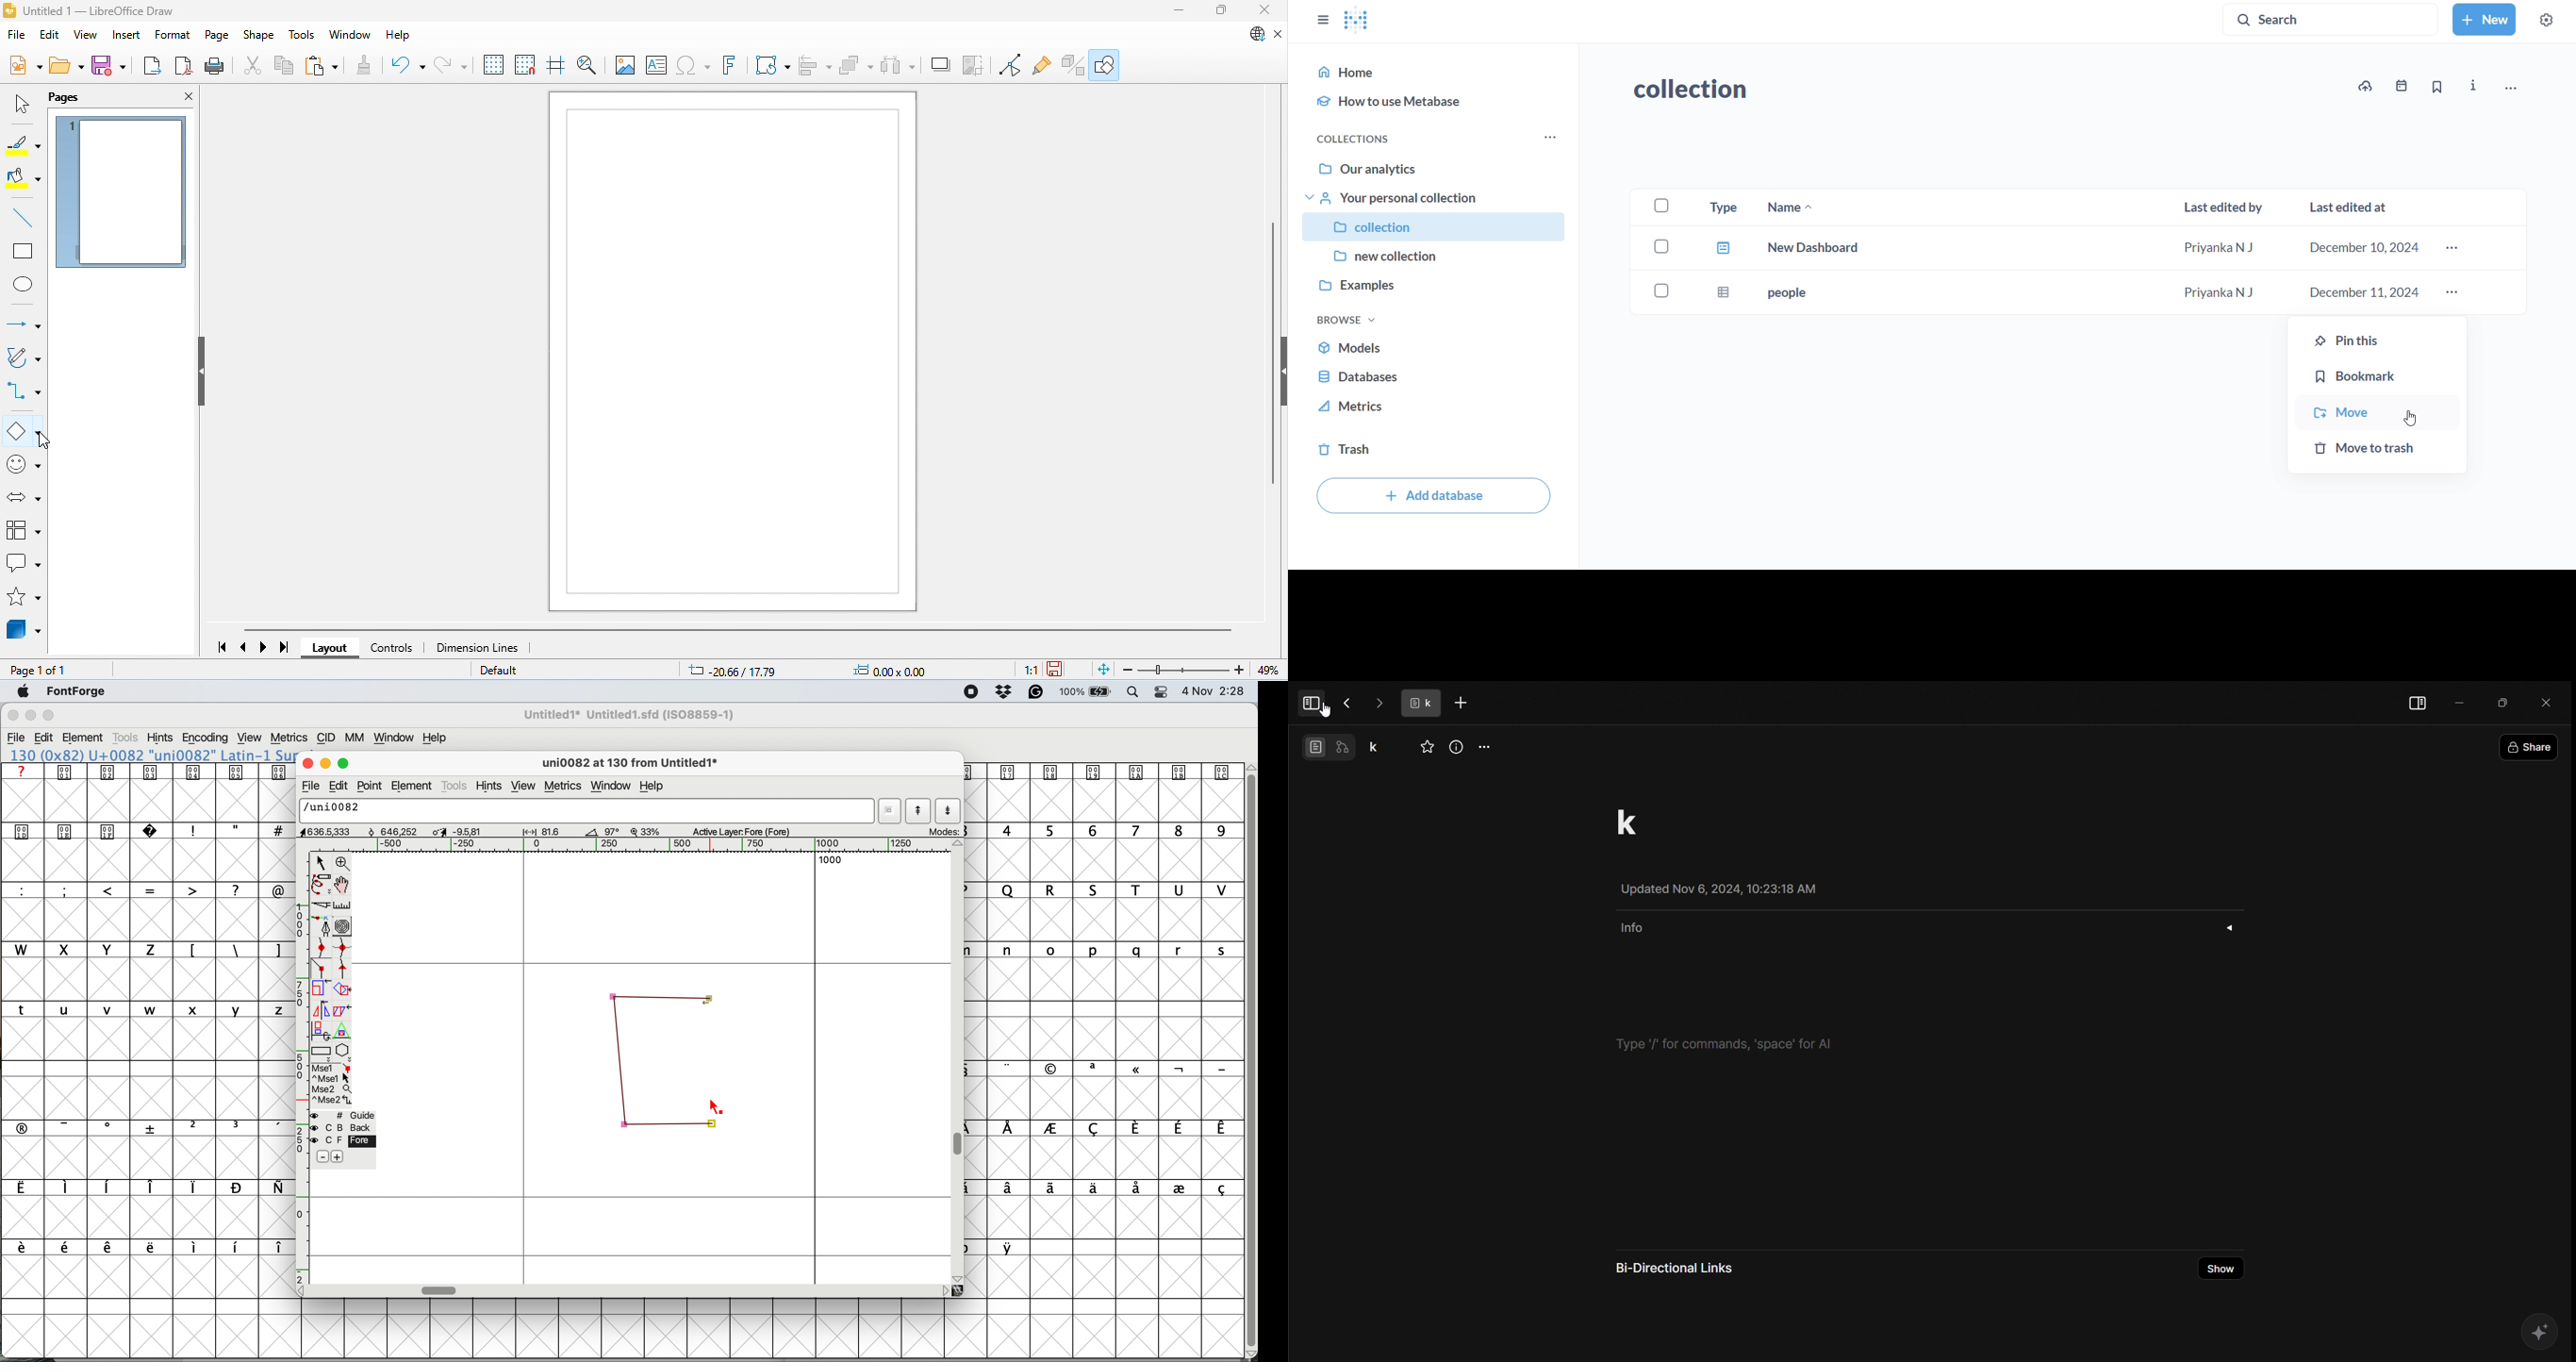  I want to click on tools, so click(303, 34).